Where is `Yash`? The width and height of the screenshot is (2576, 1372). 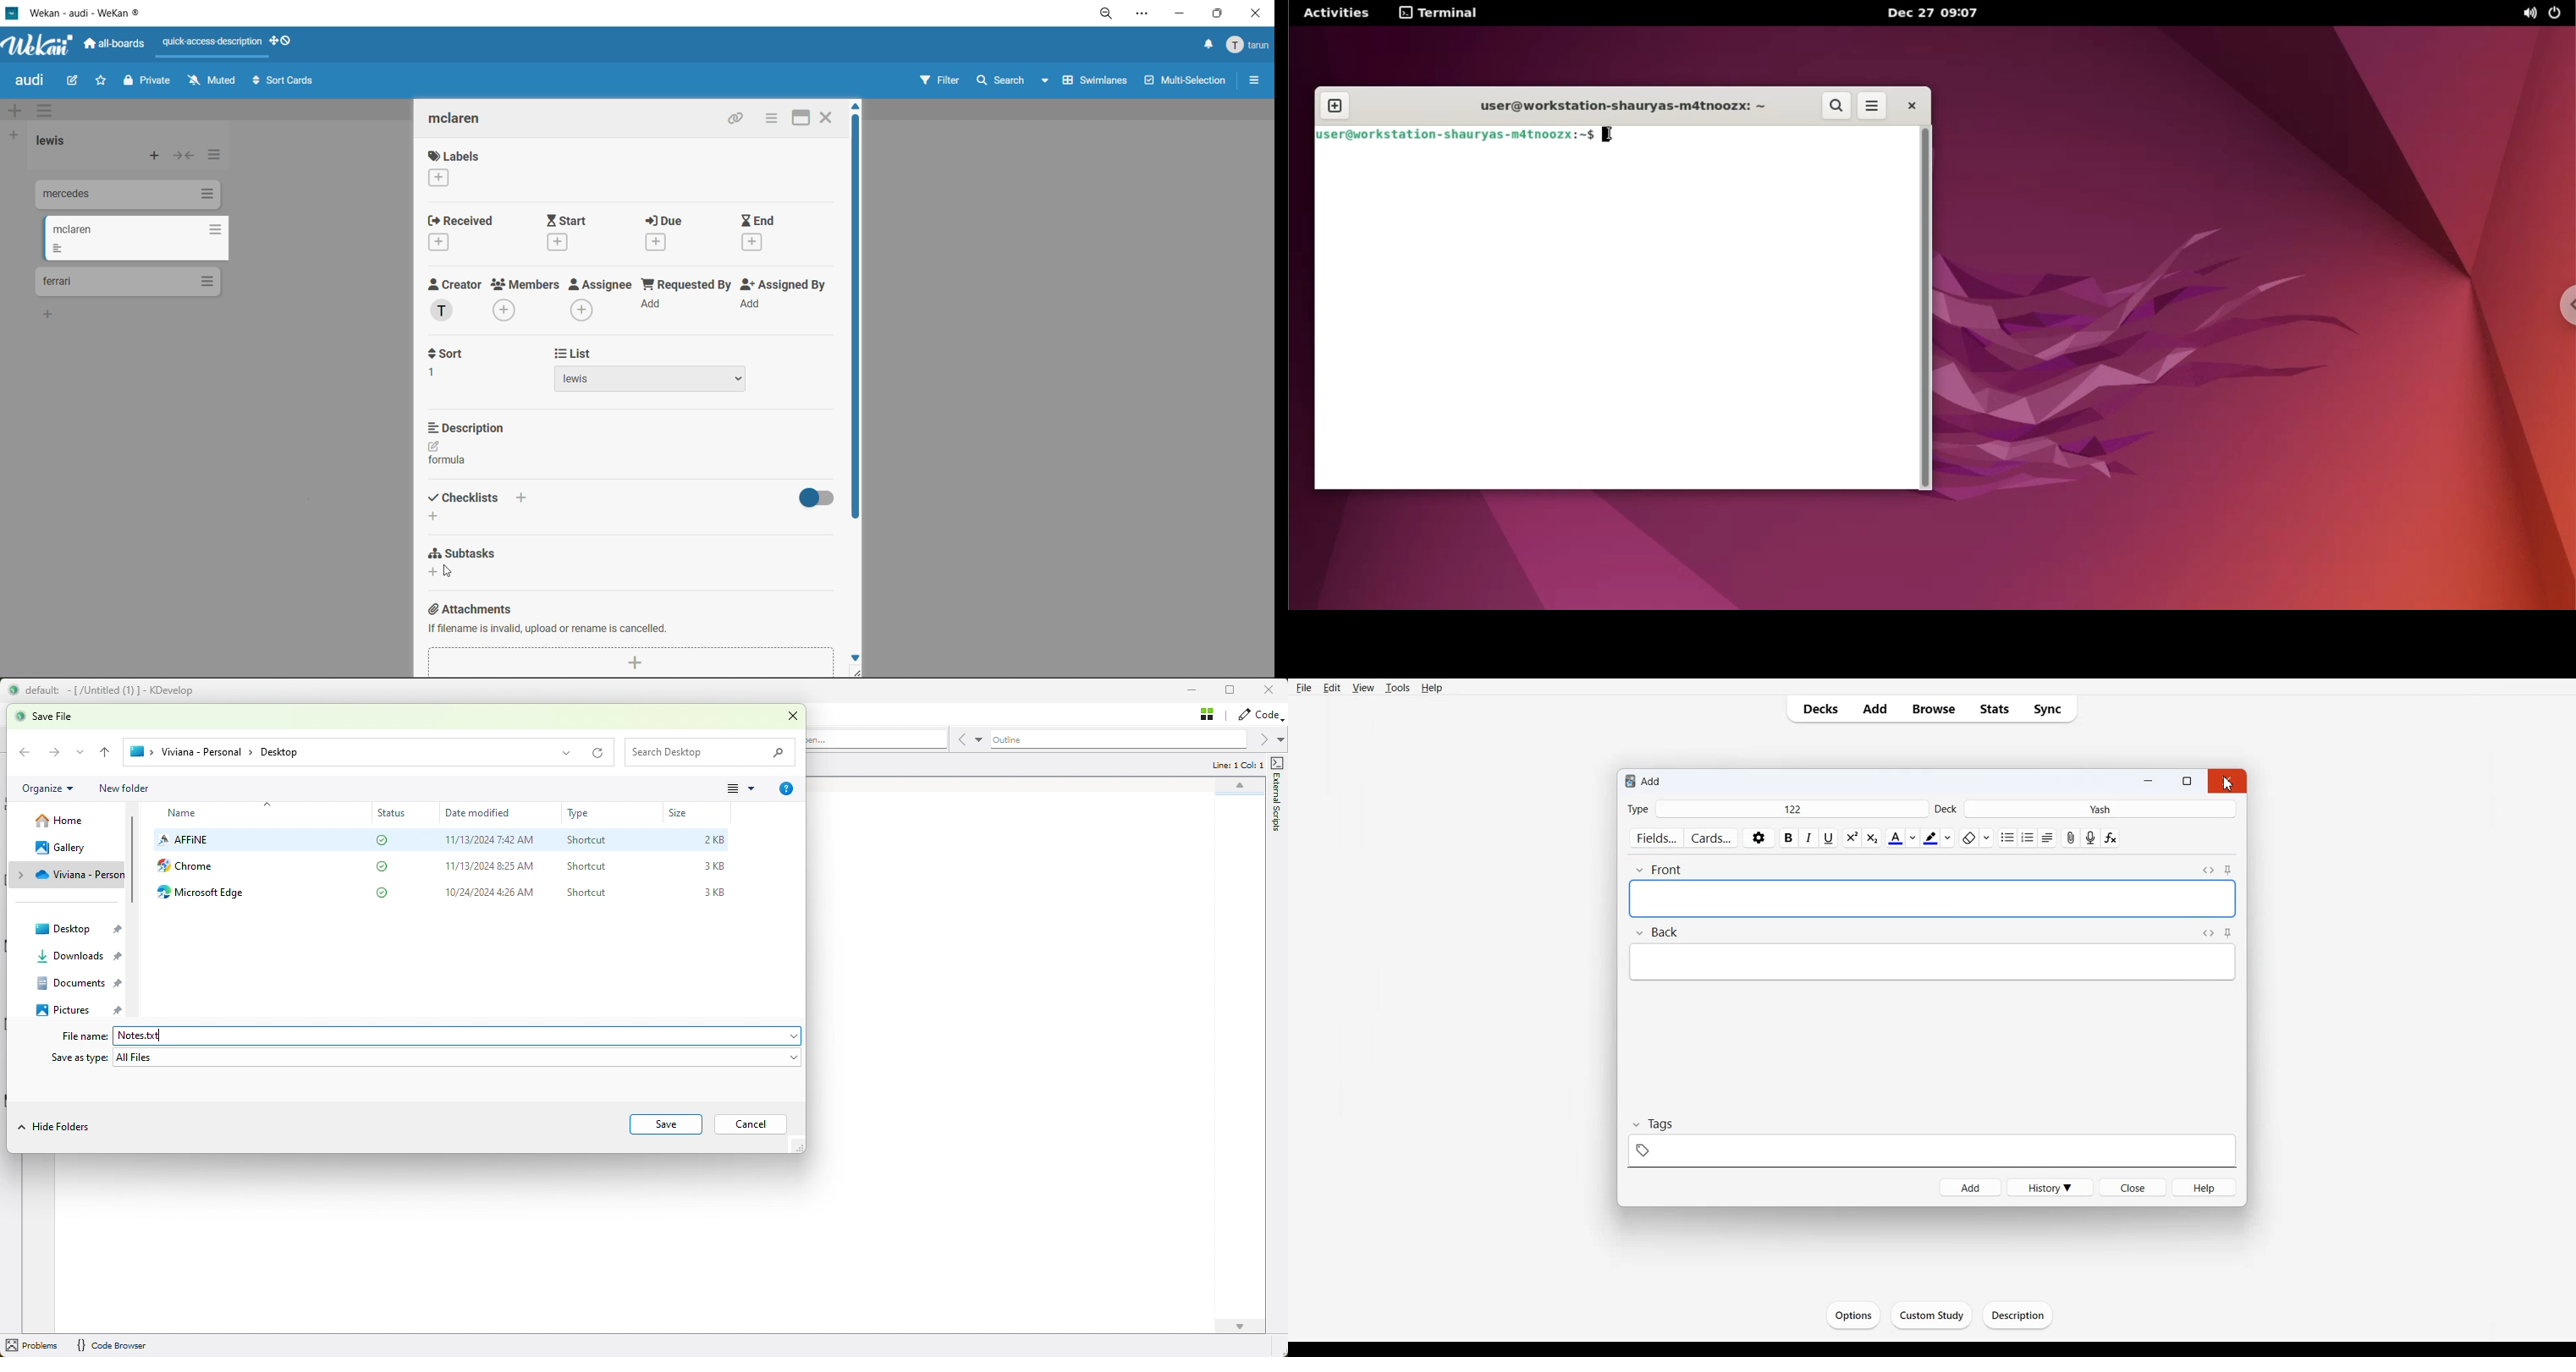
Yash is located at coordinates (2099, 809).